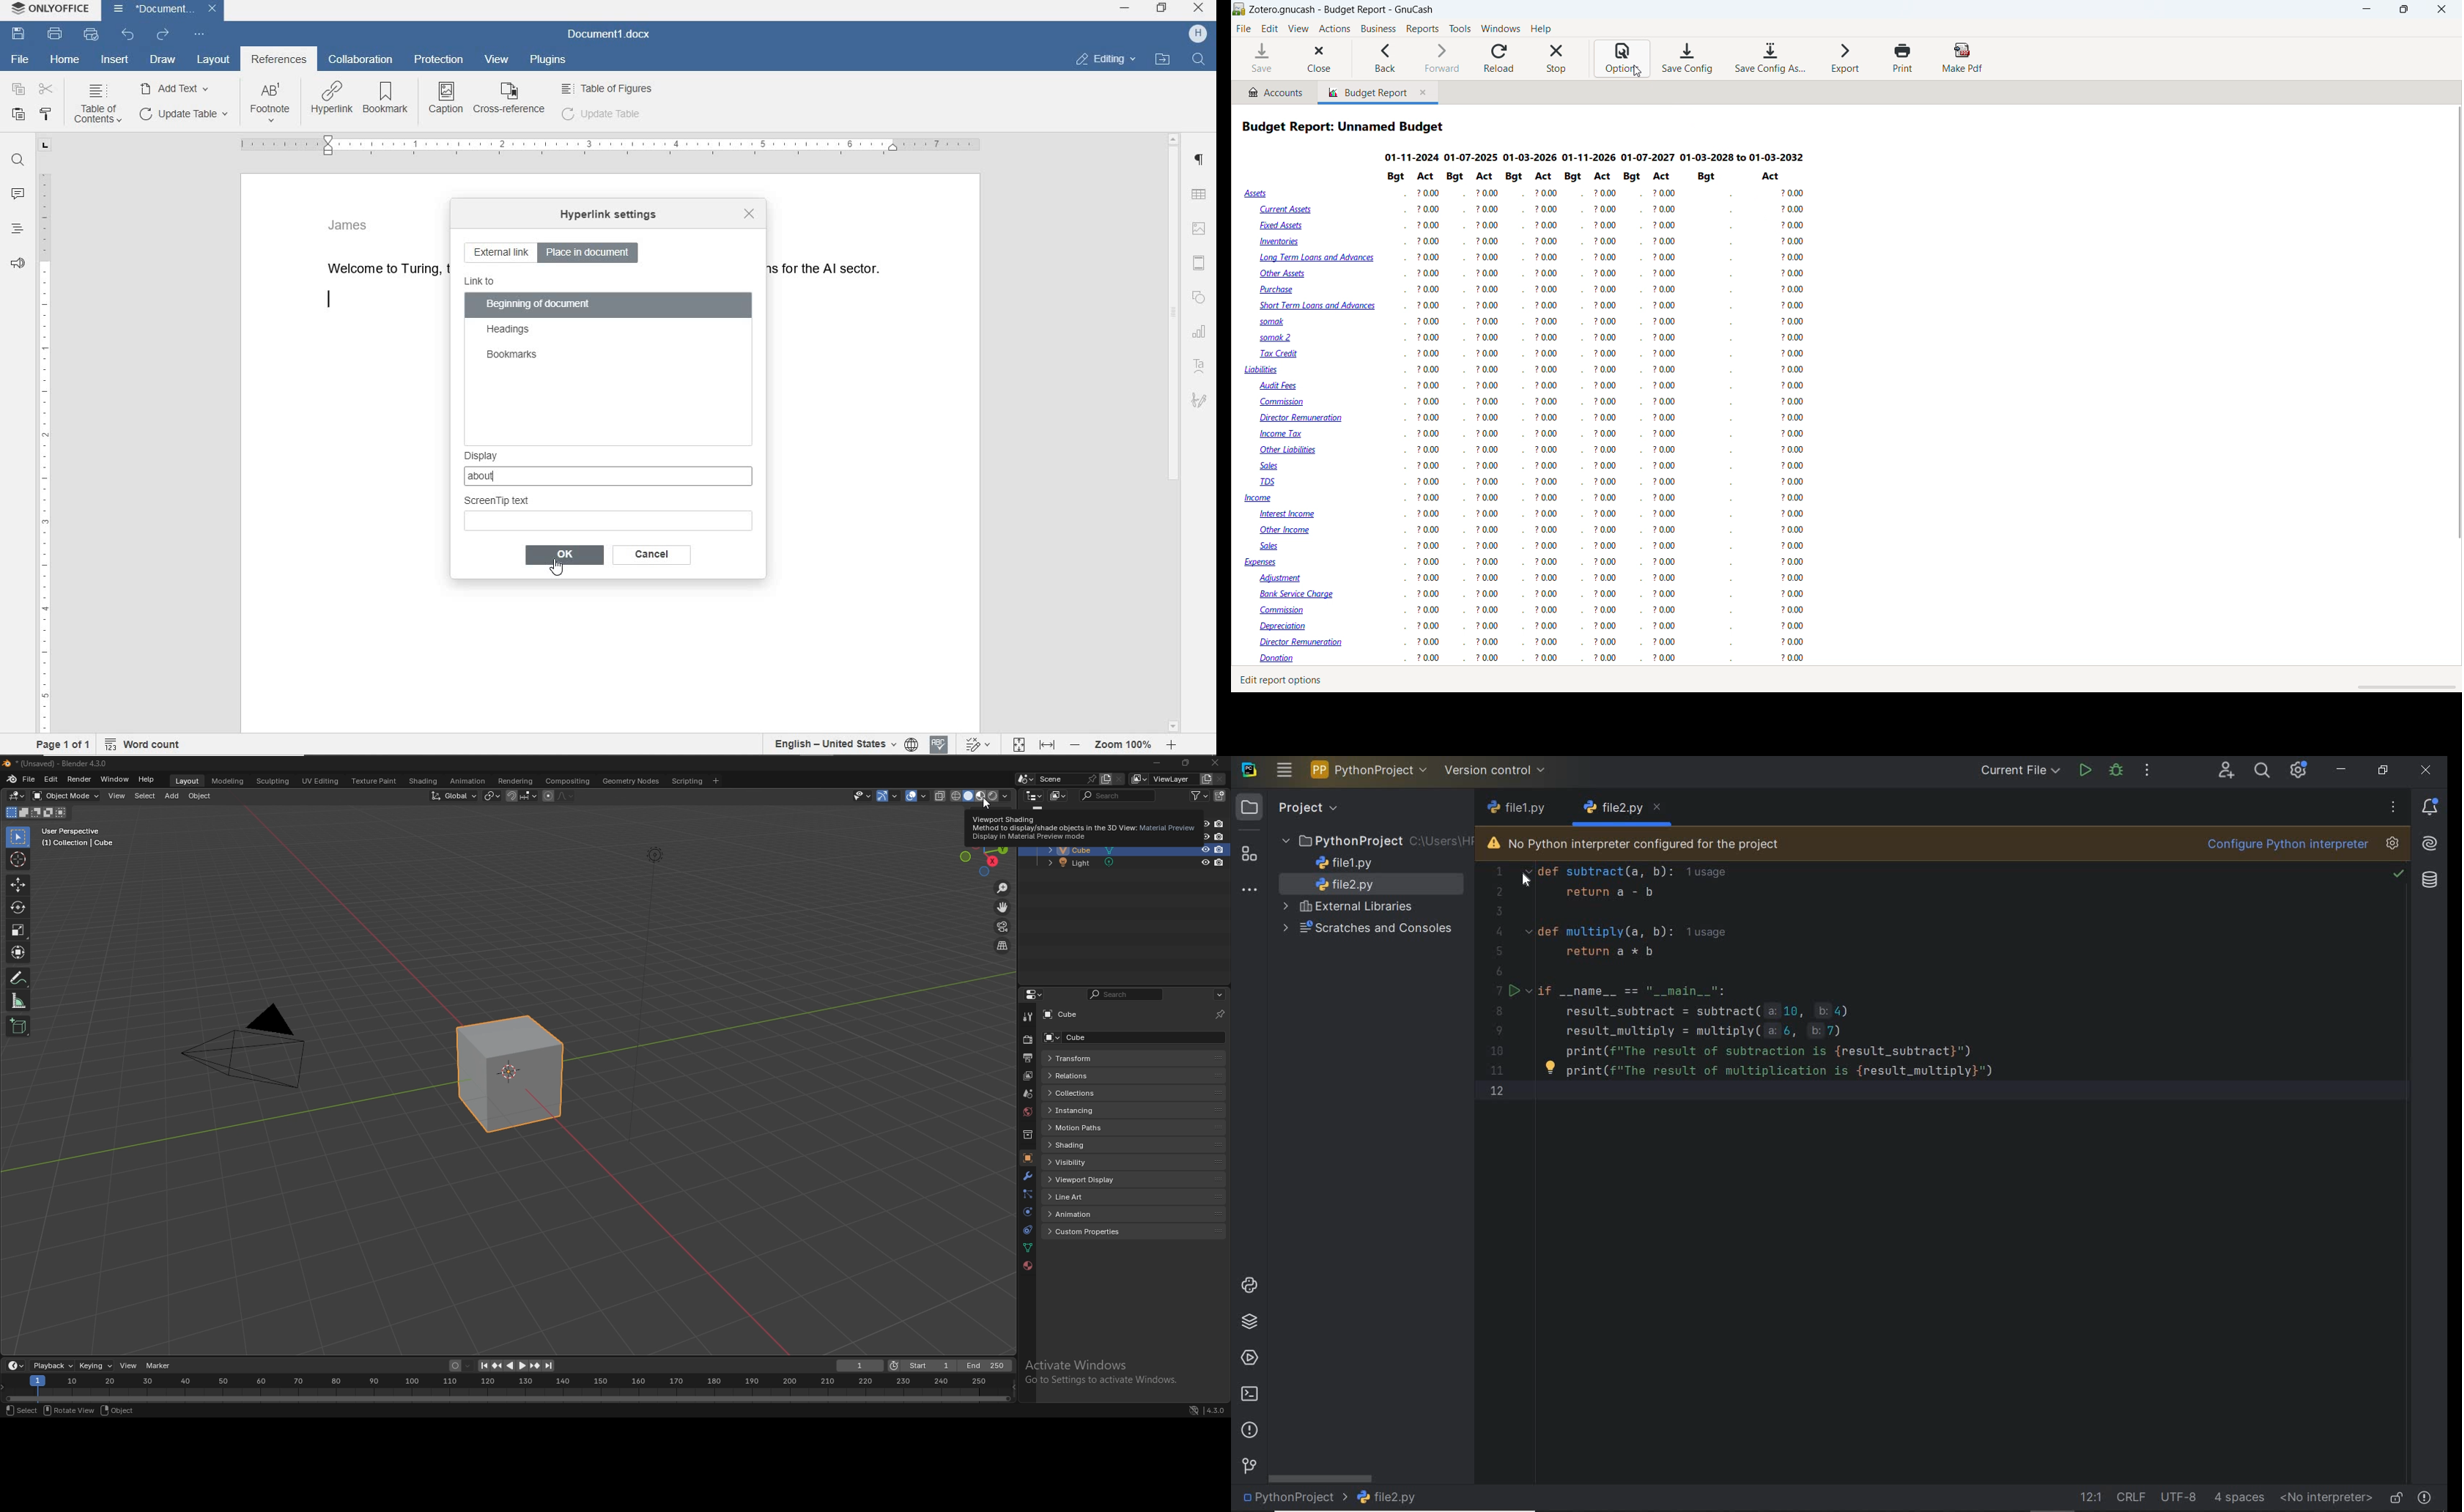 This screenshot has width=2464, height=1512. What do you see at coordinates (564, 553) in the screenshot?
I see `ok` at bounding box center [564, 553].